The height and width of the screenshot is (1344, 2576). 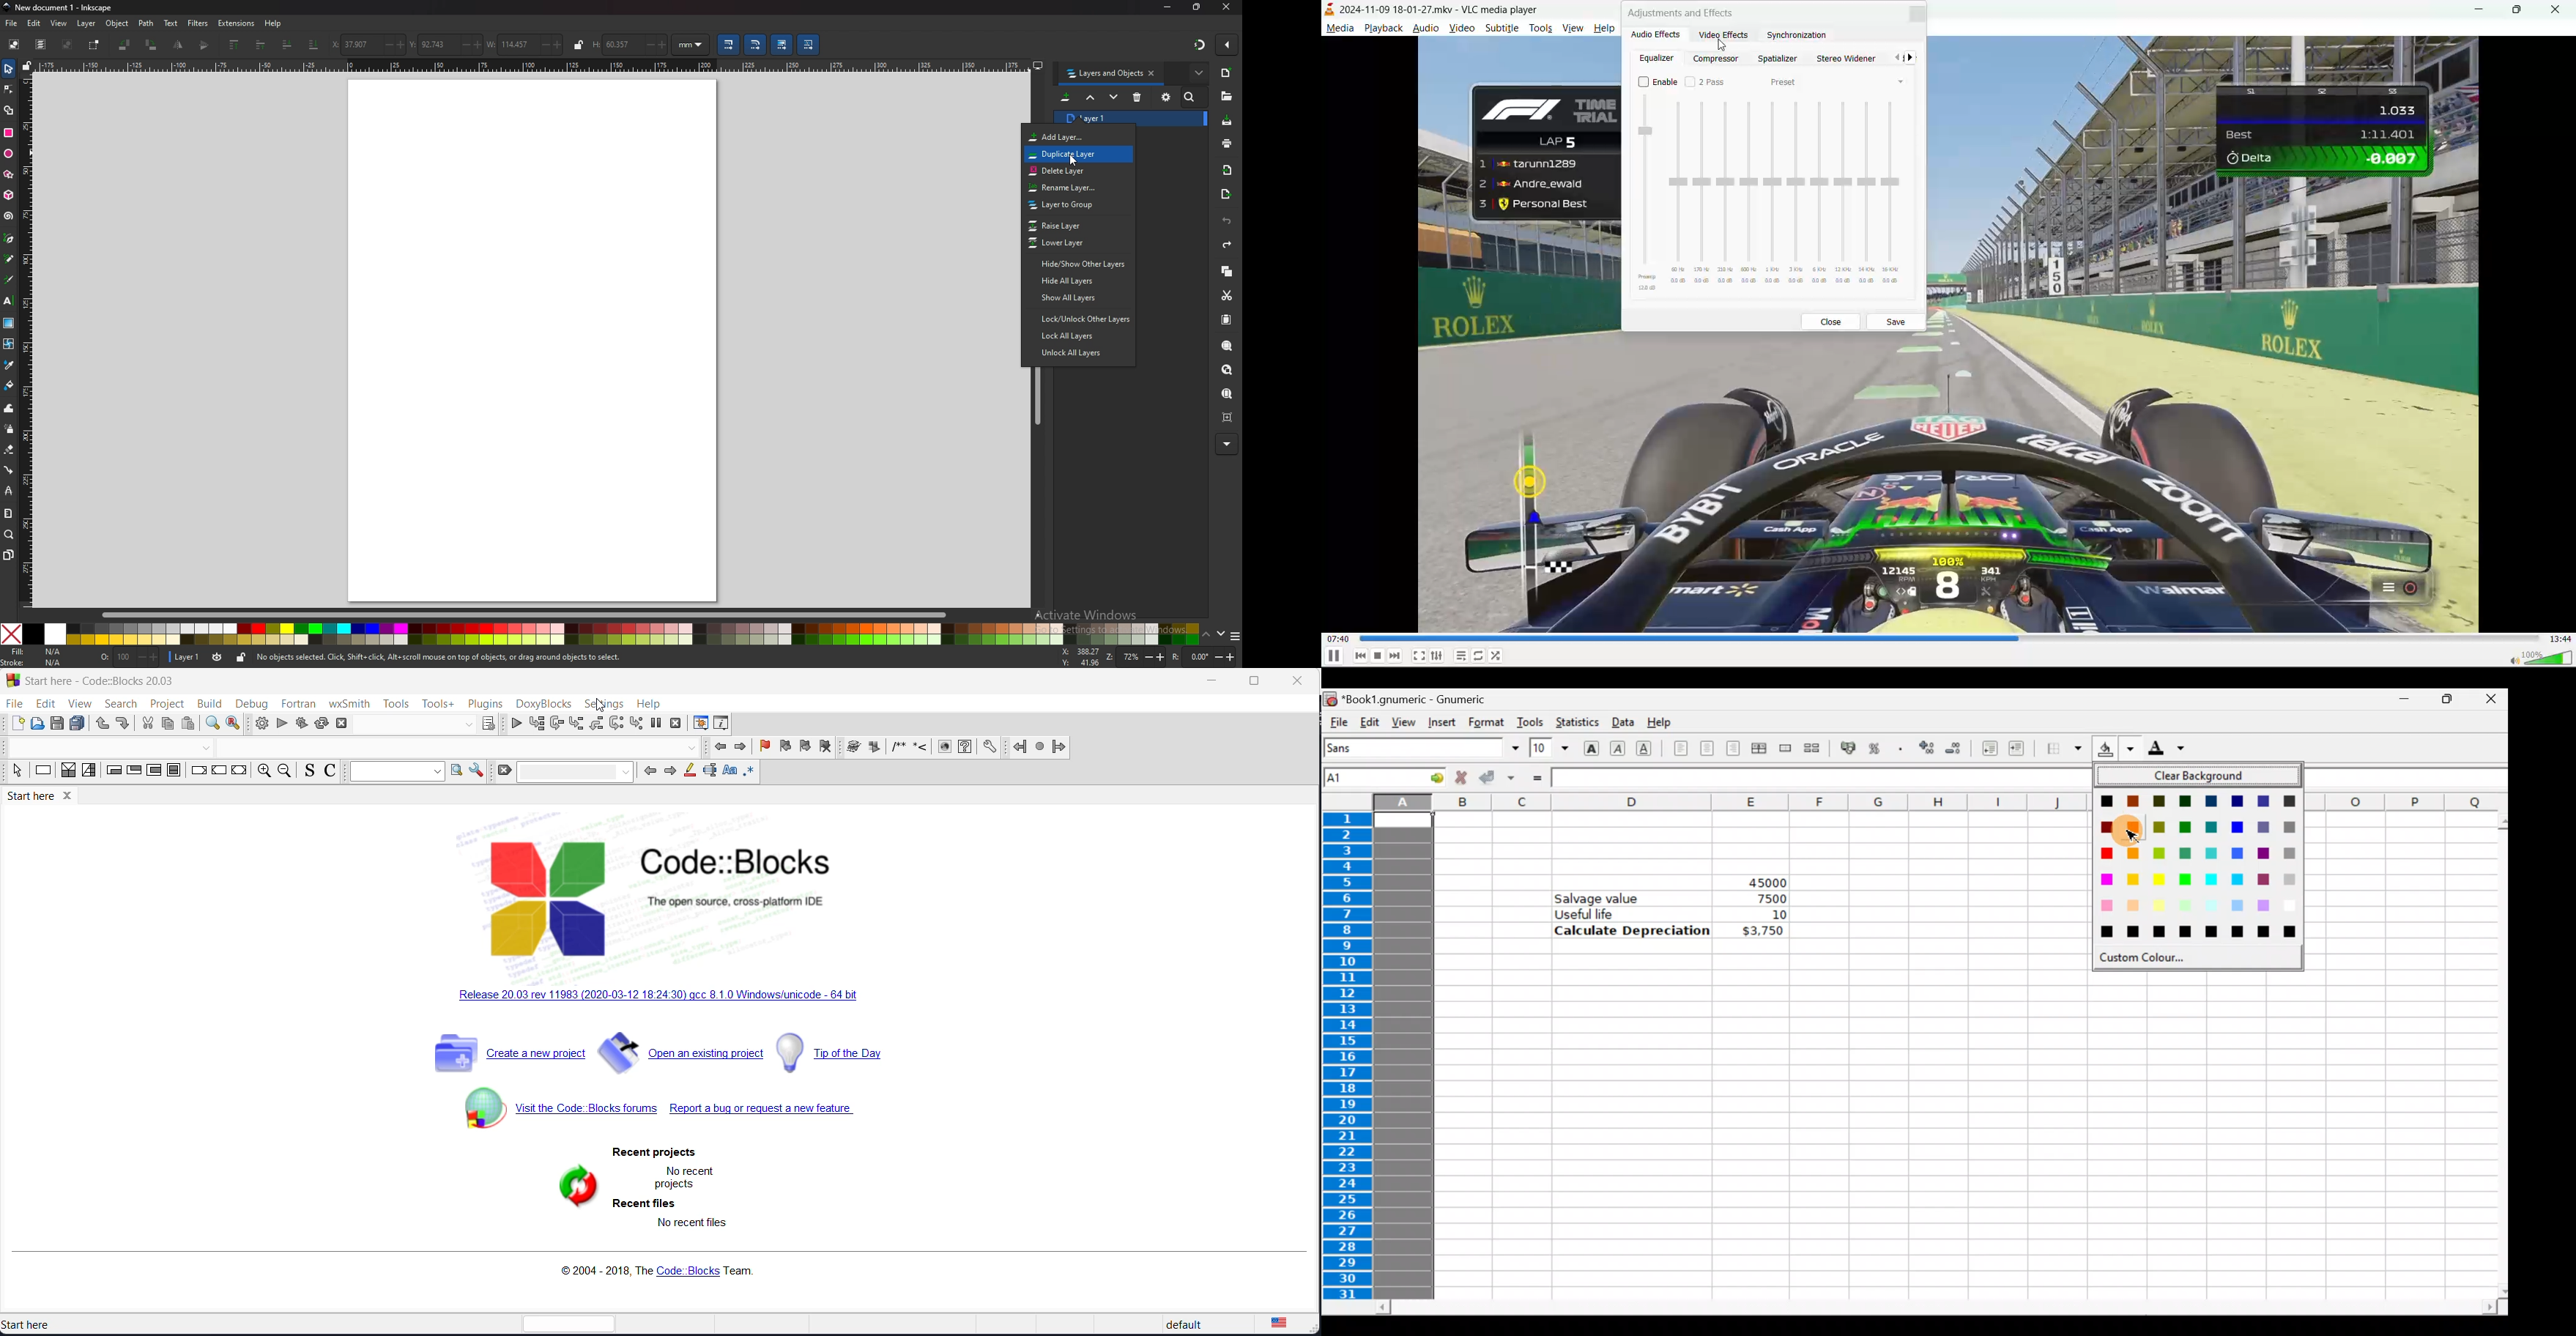 I want to click on instruction, so click(x=43, y=773).